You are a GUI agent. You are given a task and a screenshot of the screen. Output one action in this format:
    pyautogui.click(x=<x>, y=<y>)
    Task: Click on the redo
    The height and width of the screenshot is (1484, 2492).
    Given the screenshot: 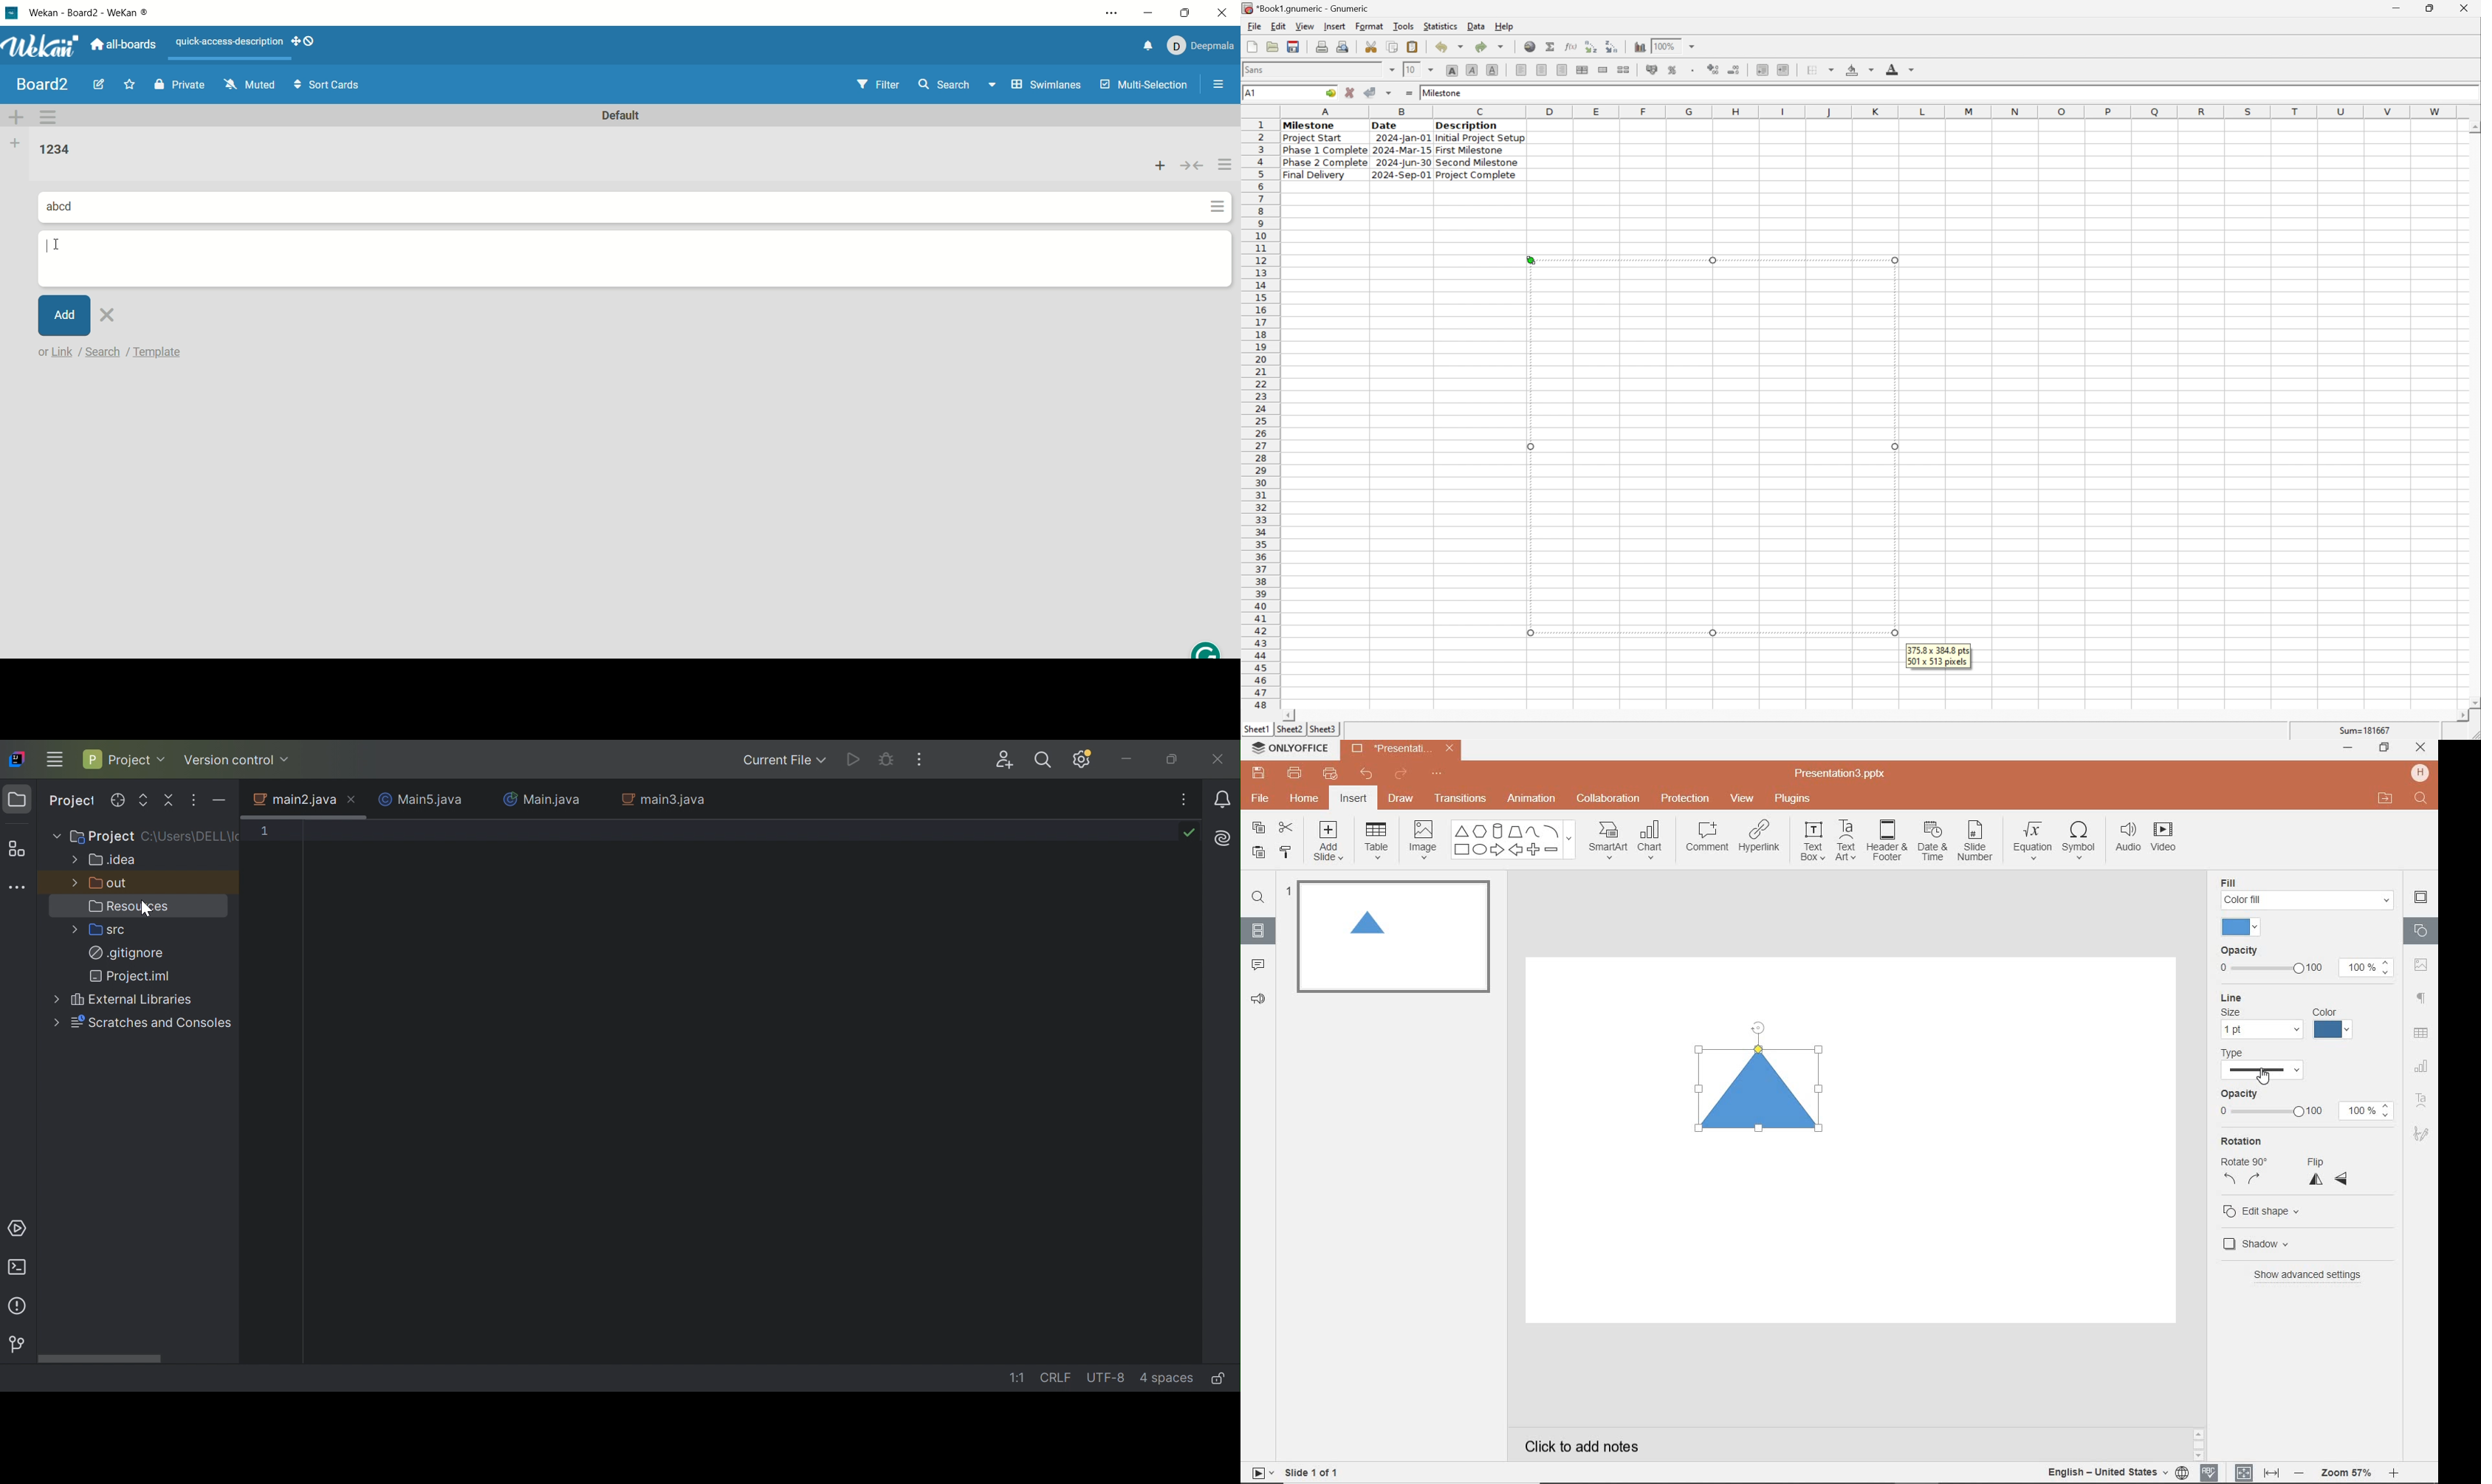 What is the action you would take?
    pyautogui.click(x=1492, y=46)
    